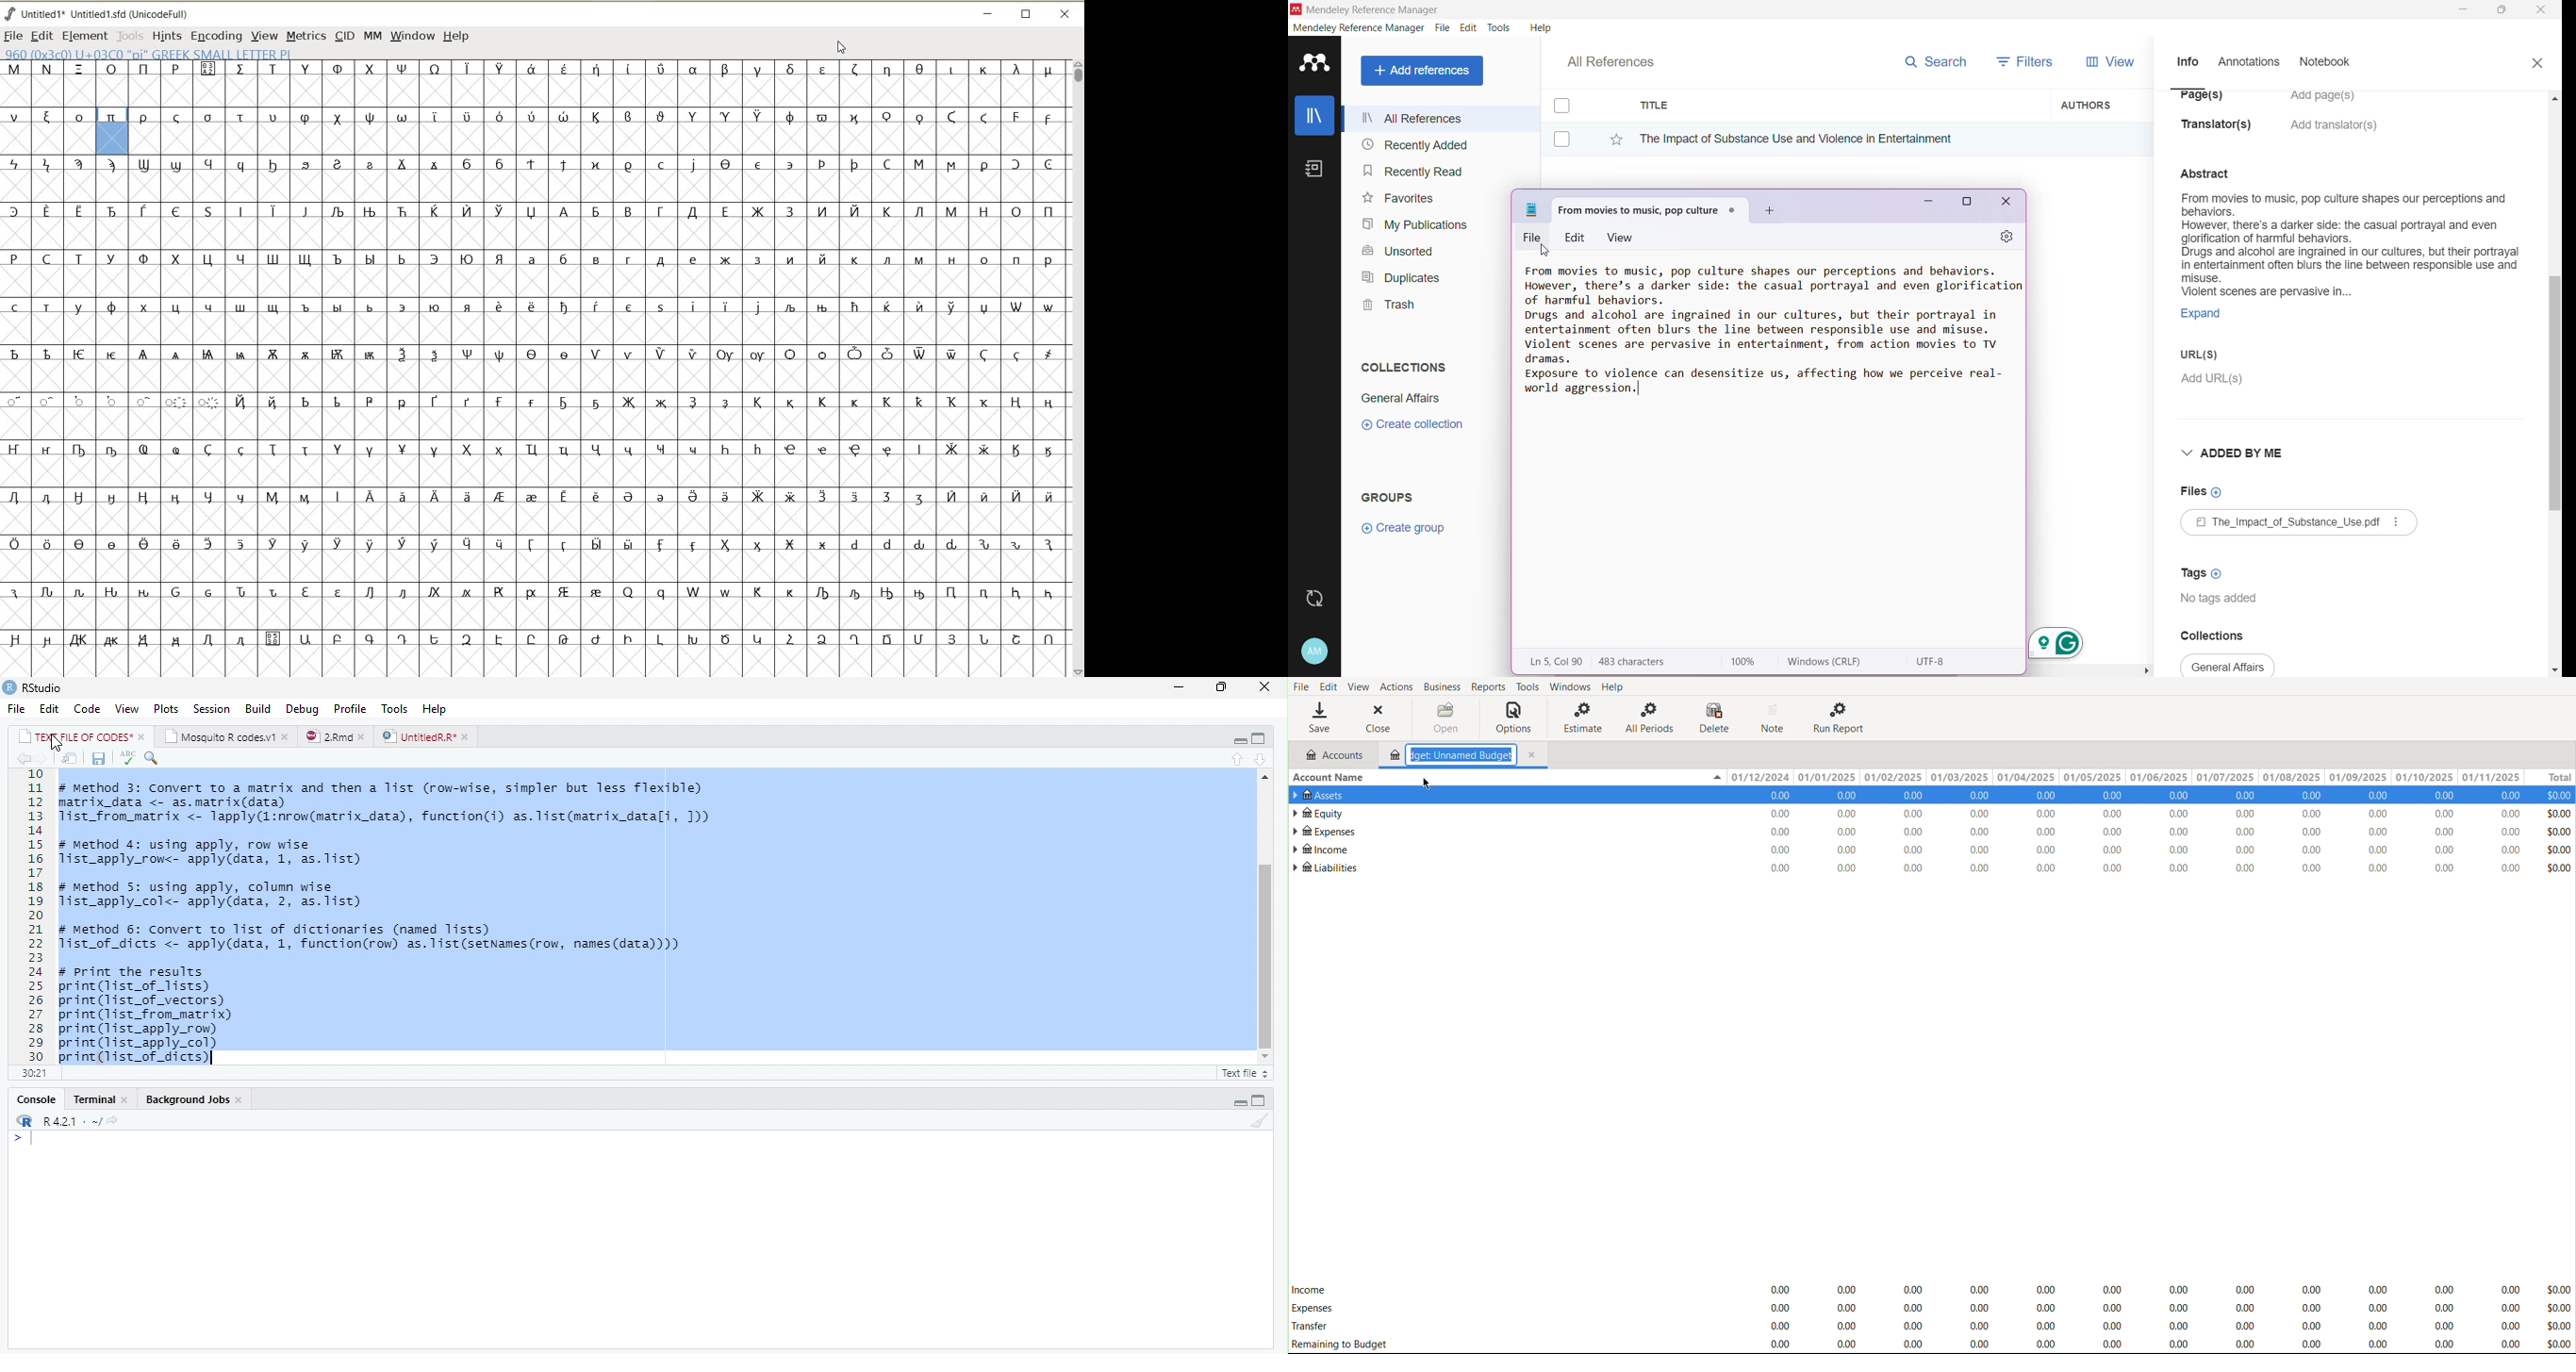 Image resolution: width=2576 pixels, height=1372 pixels. I want to click on Tags available for the document, so click(2223, 600).